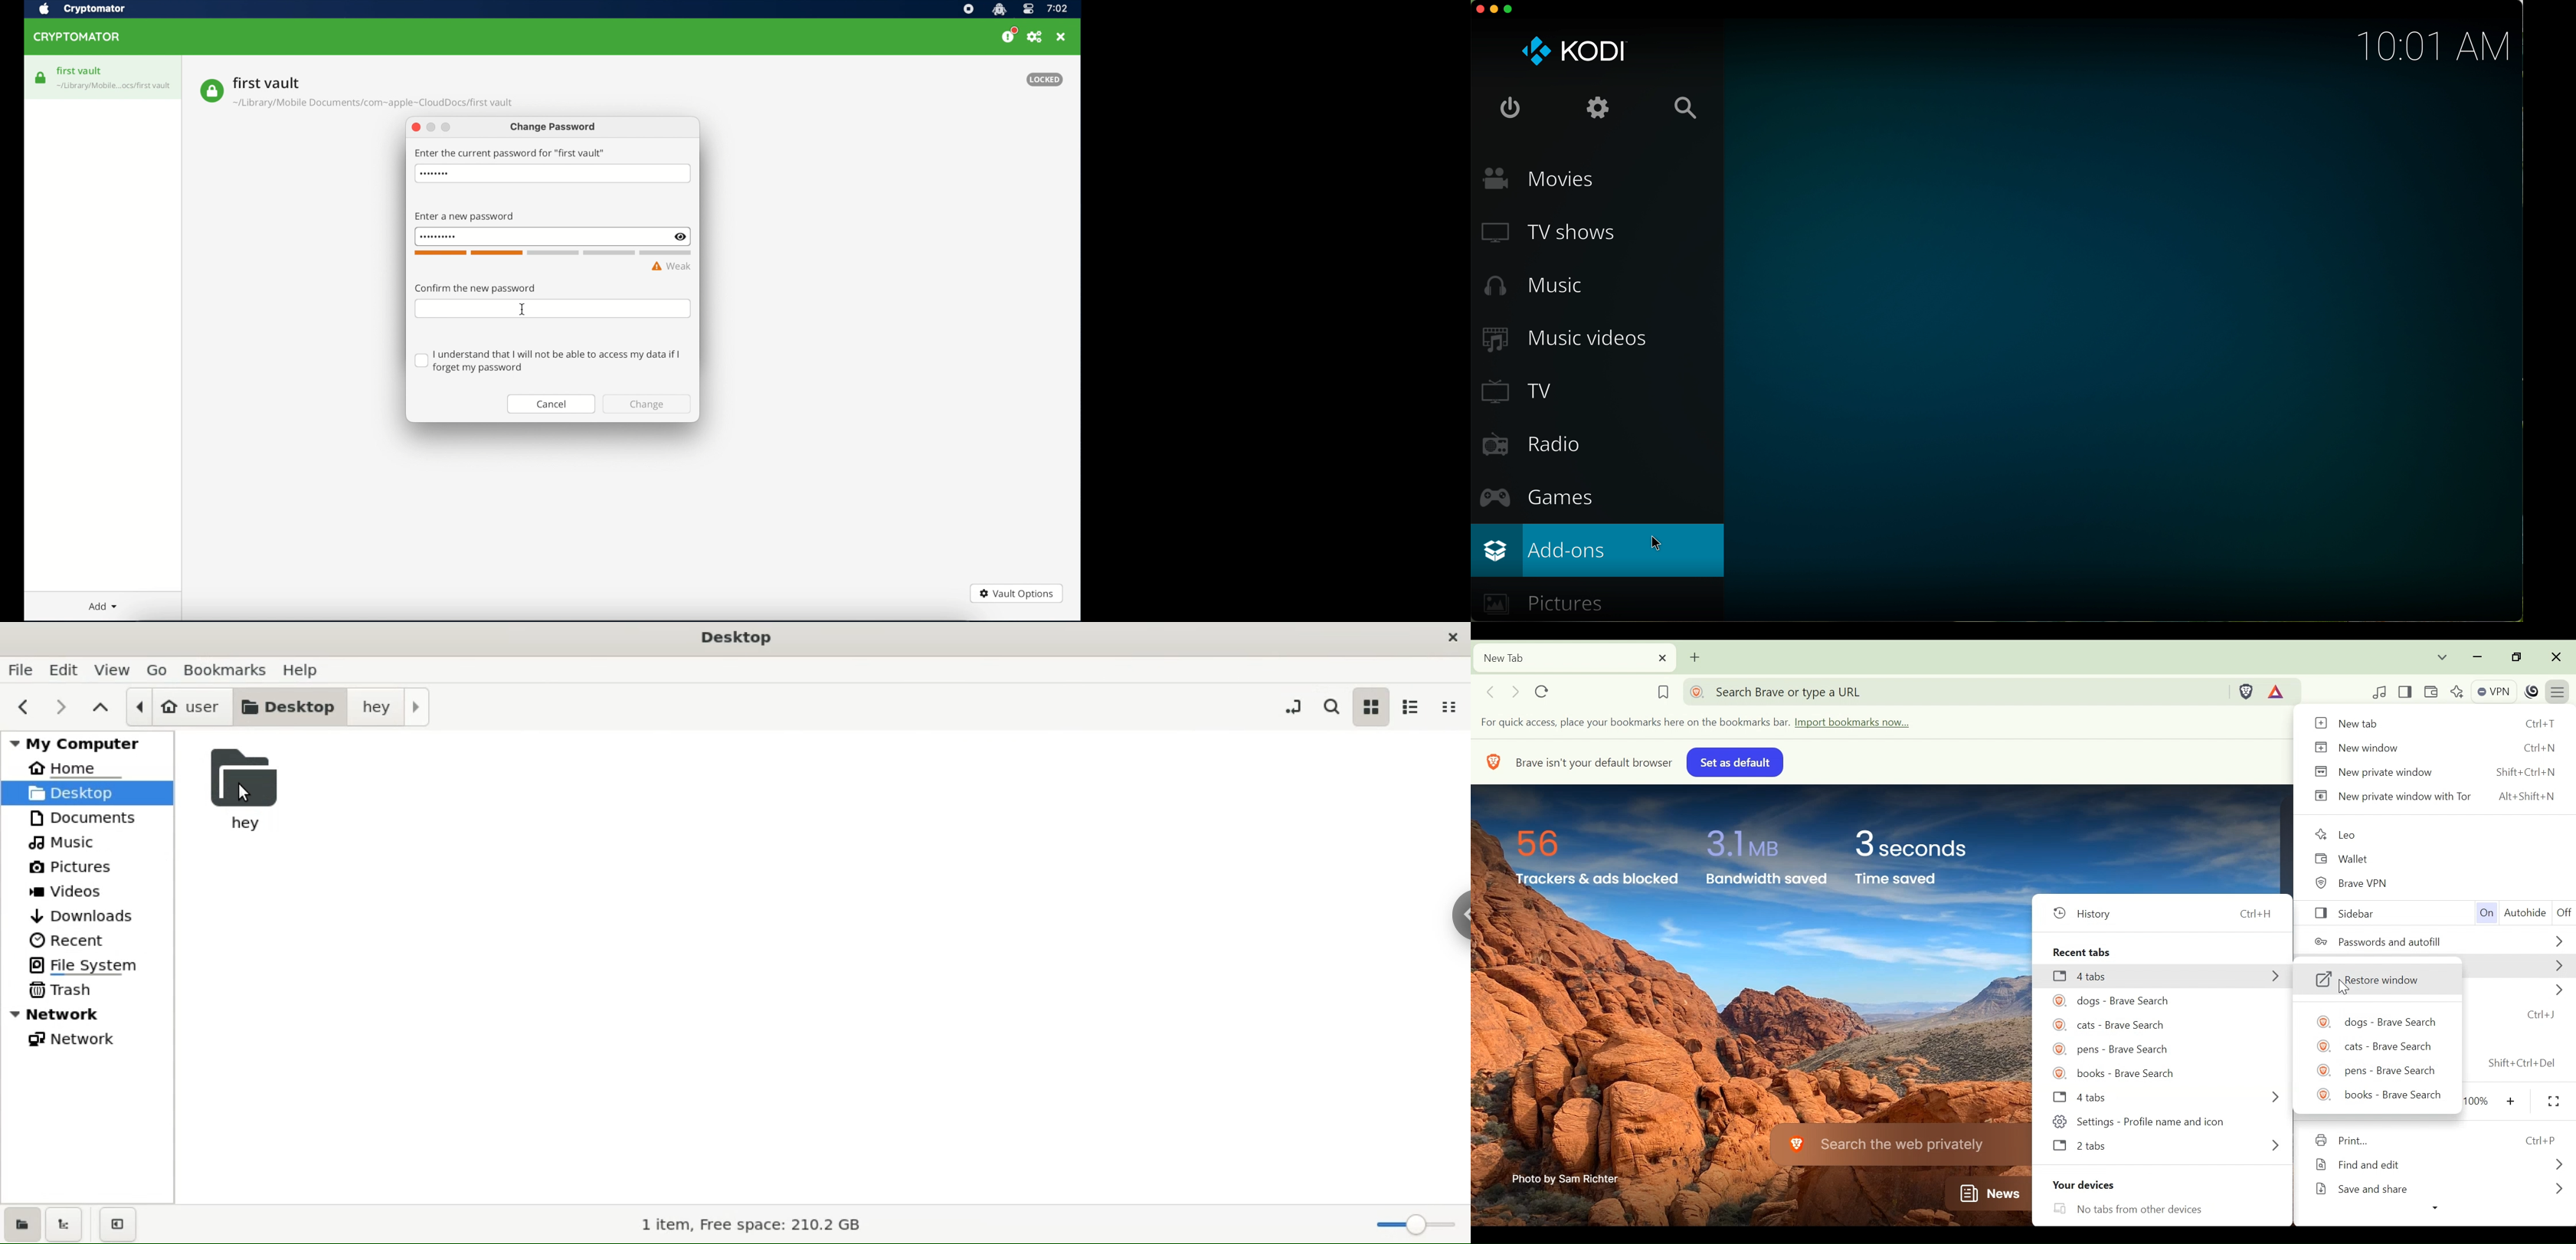  I want to click on restore, so click(2514, 656).